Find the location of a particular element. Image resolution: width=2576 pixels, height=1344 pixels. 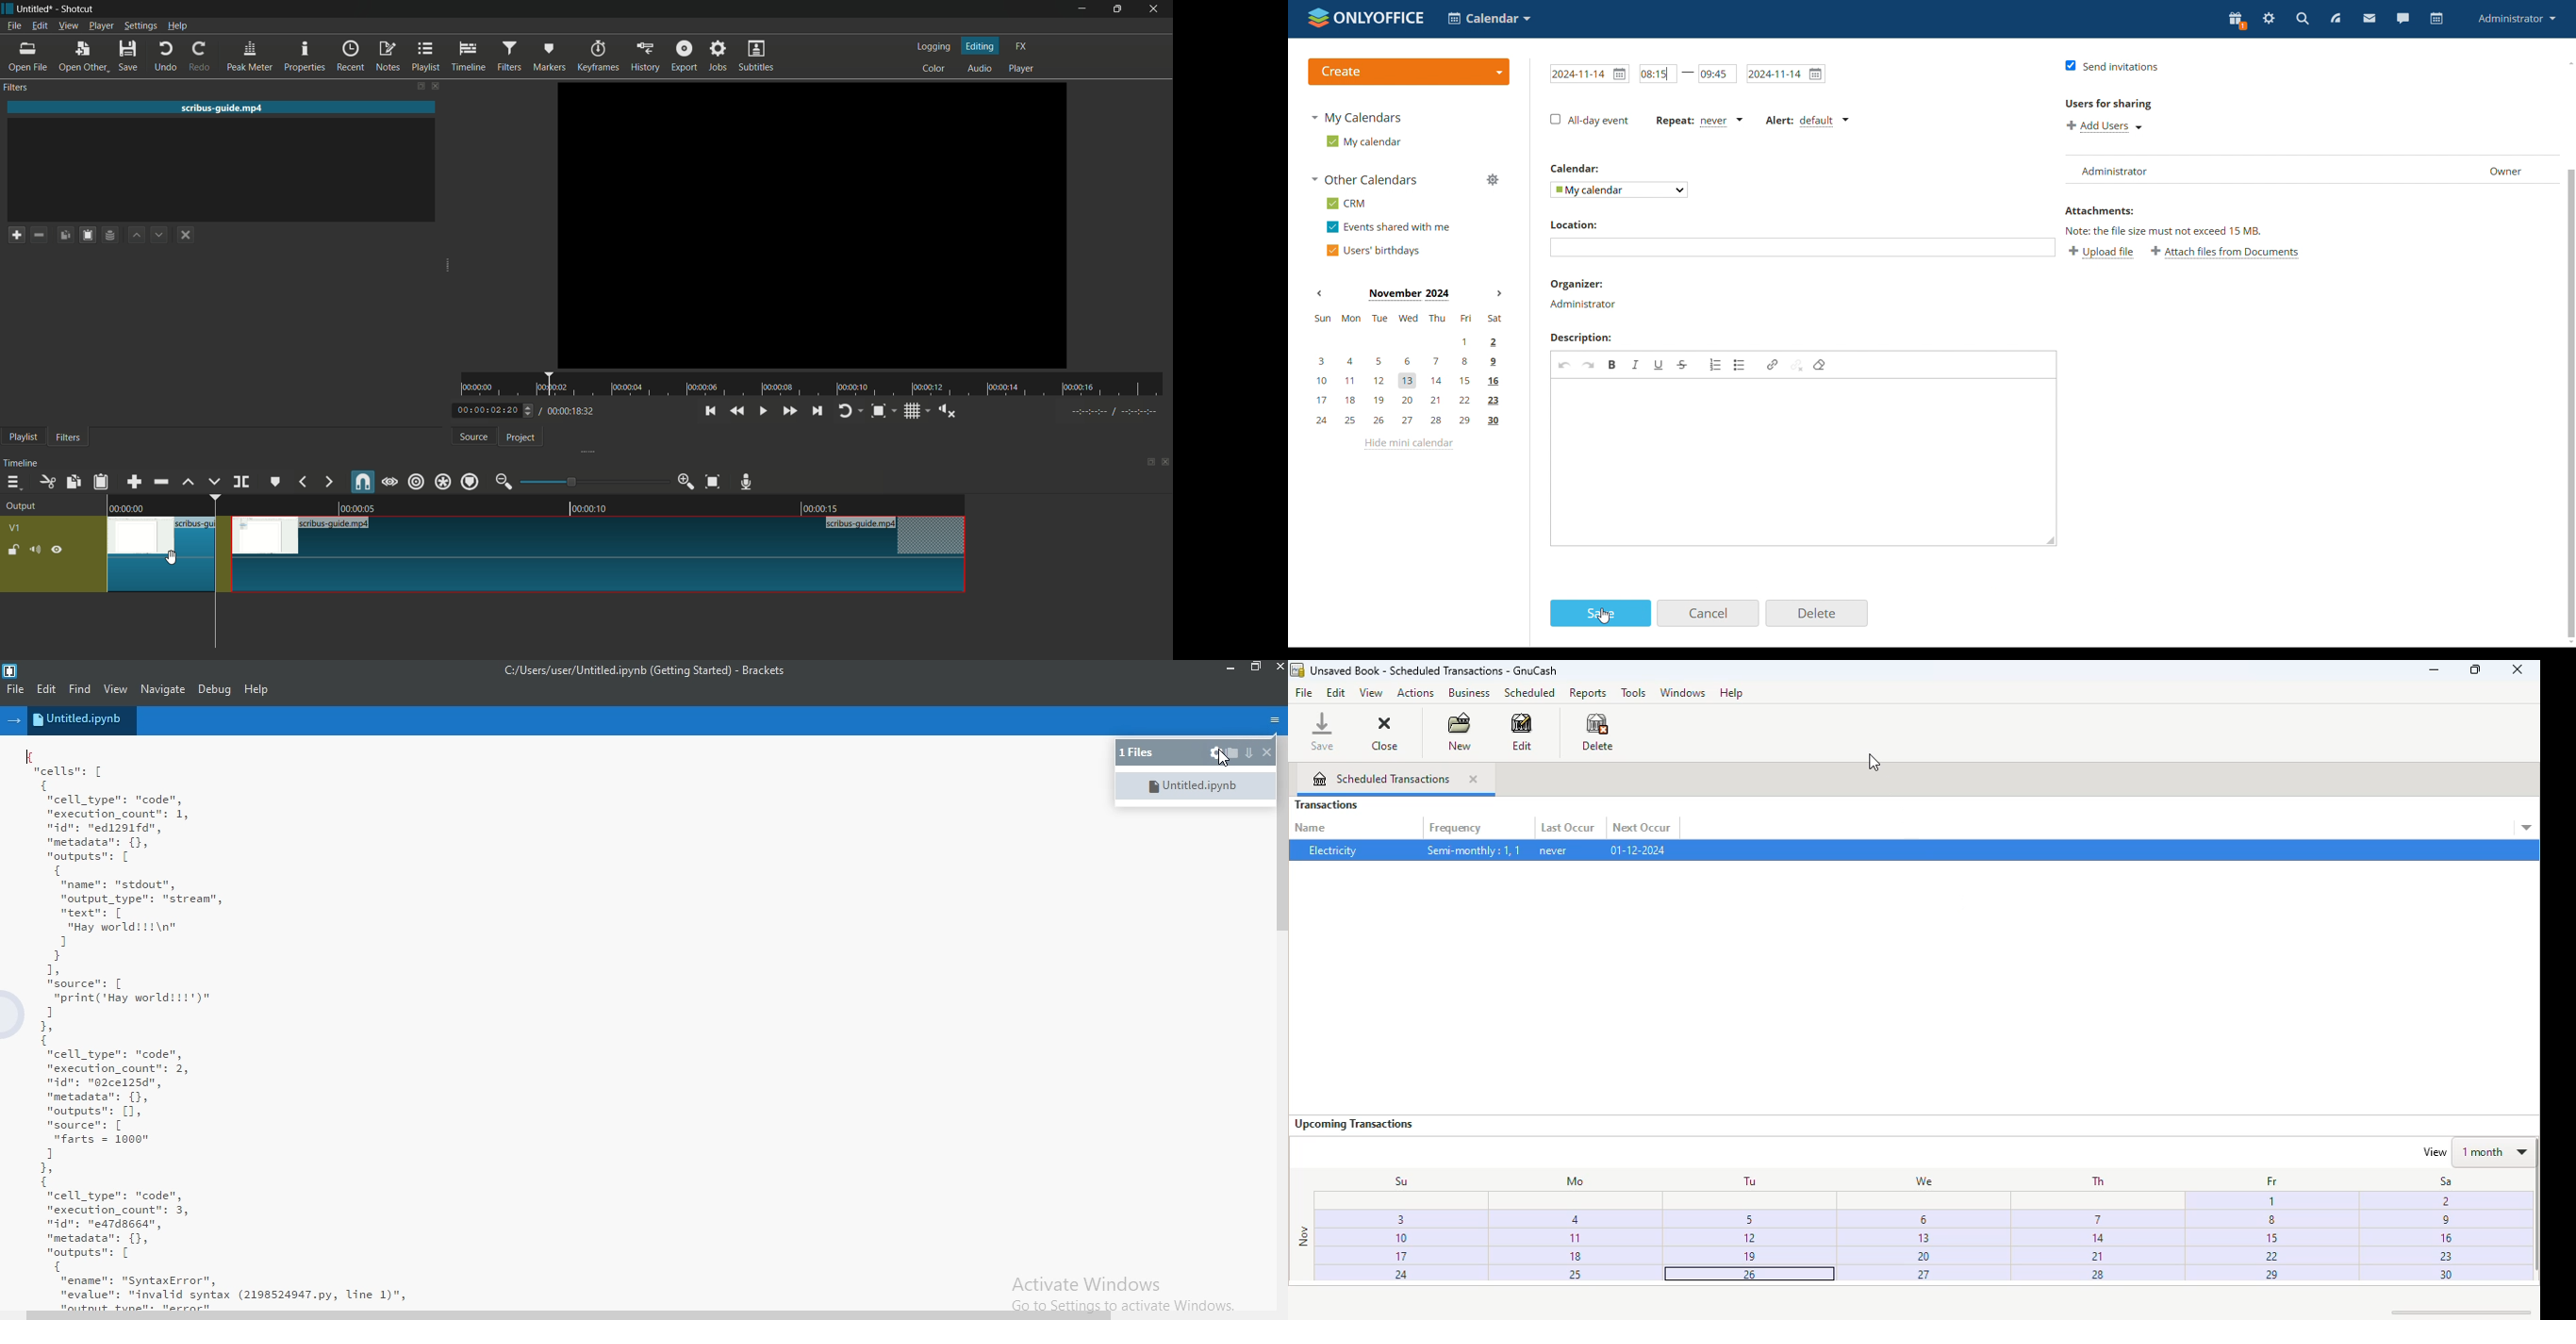

1 files is located at coordinates (1139, 753).